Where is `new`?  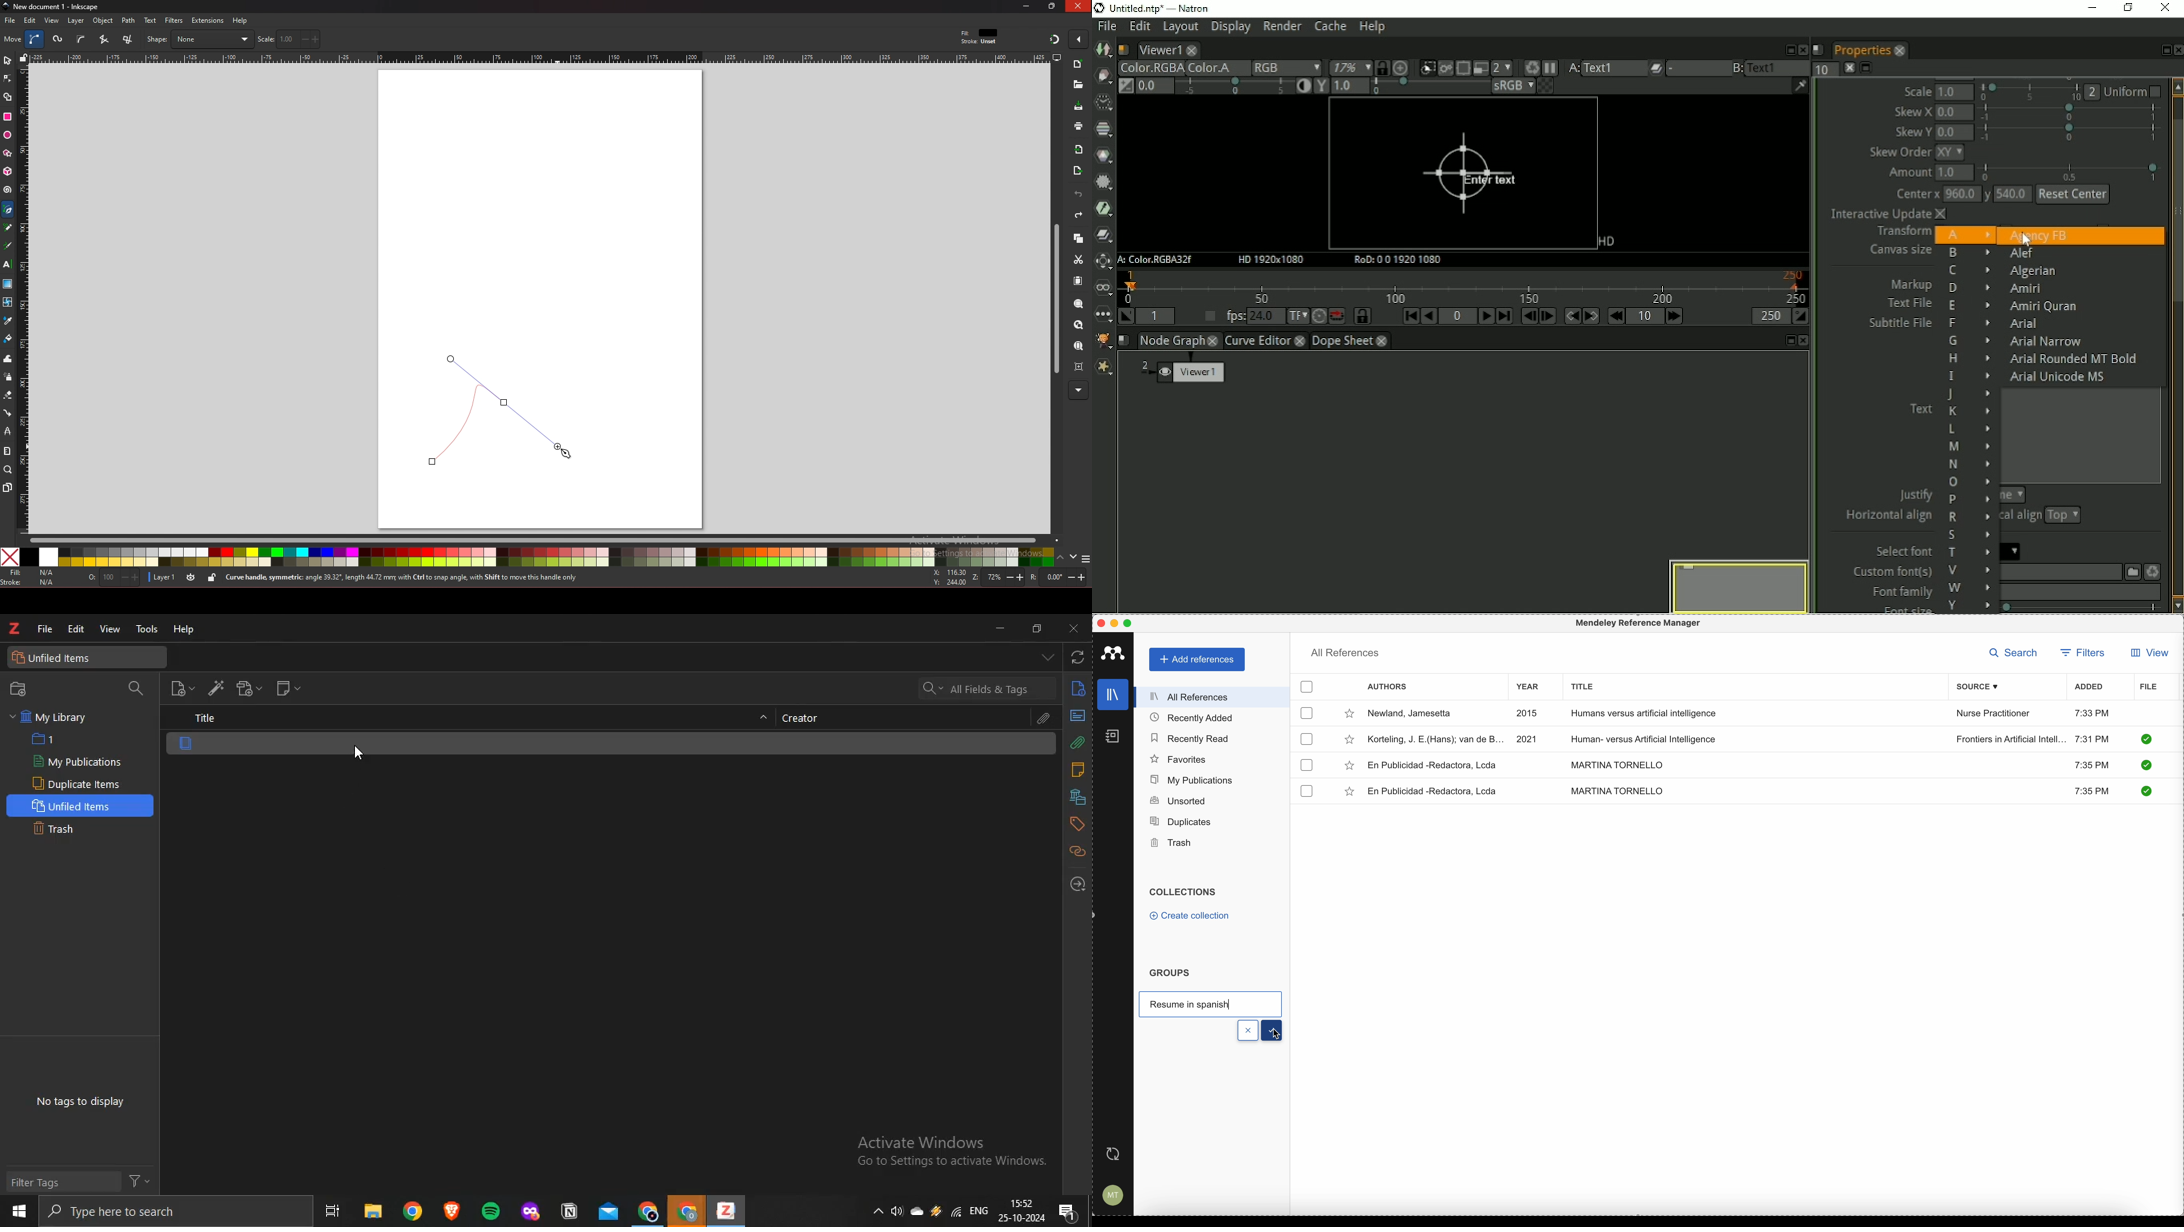
new is located at coordinates (1078, 65).